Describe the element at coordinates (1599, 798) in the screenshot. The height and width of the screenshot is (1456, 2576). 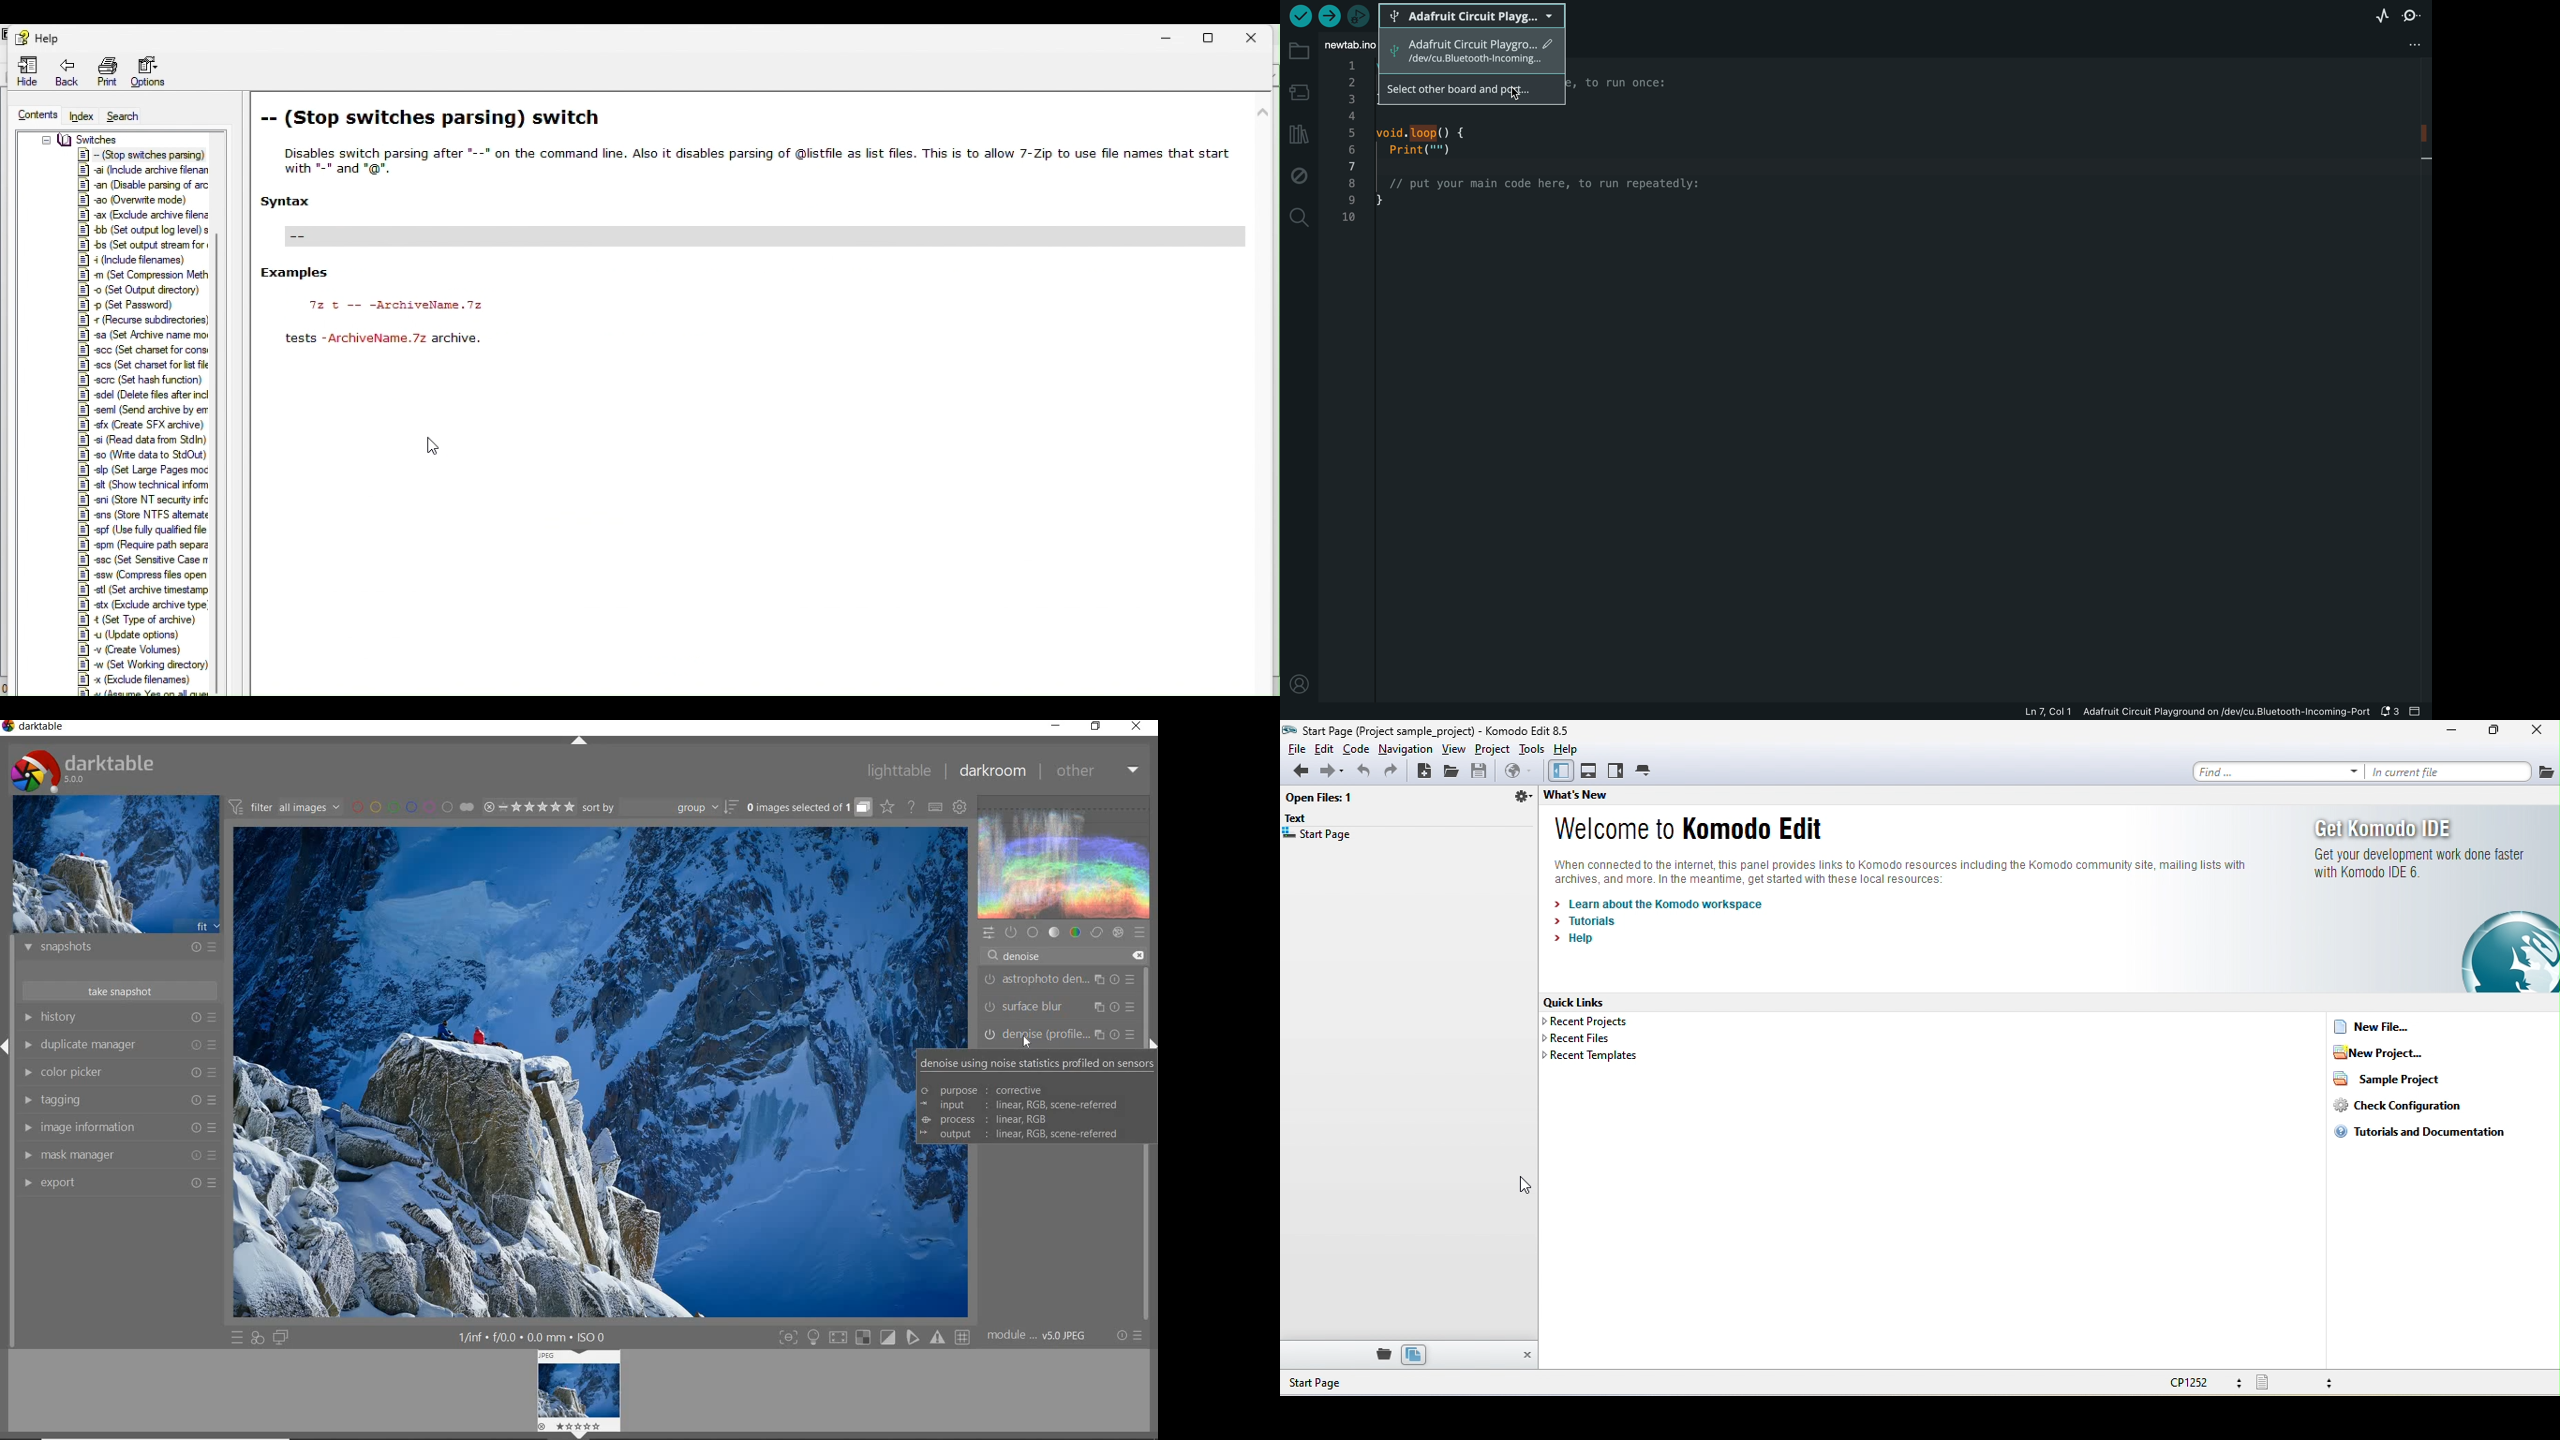
I see `what's new` at that location.